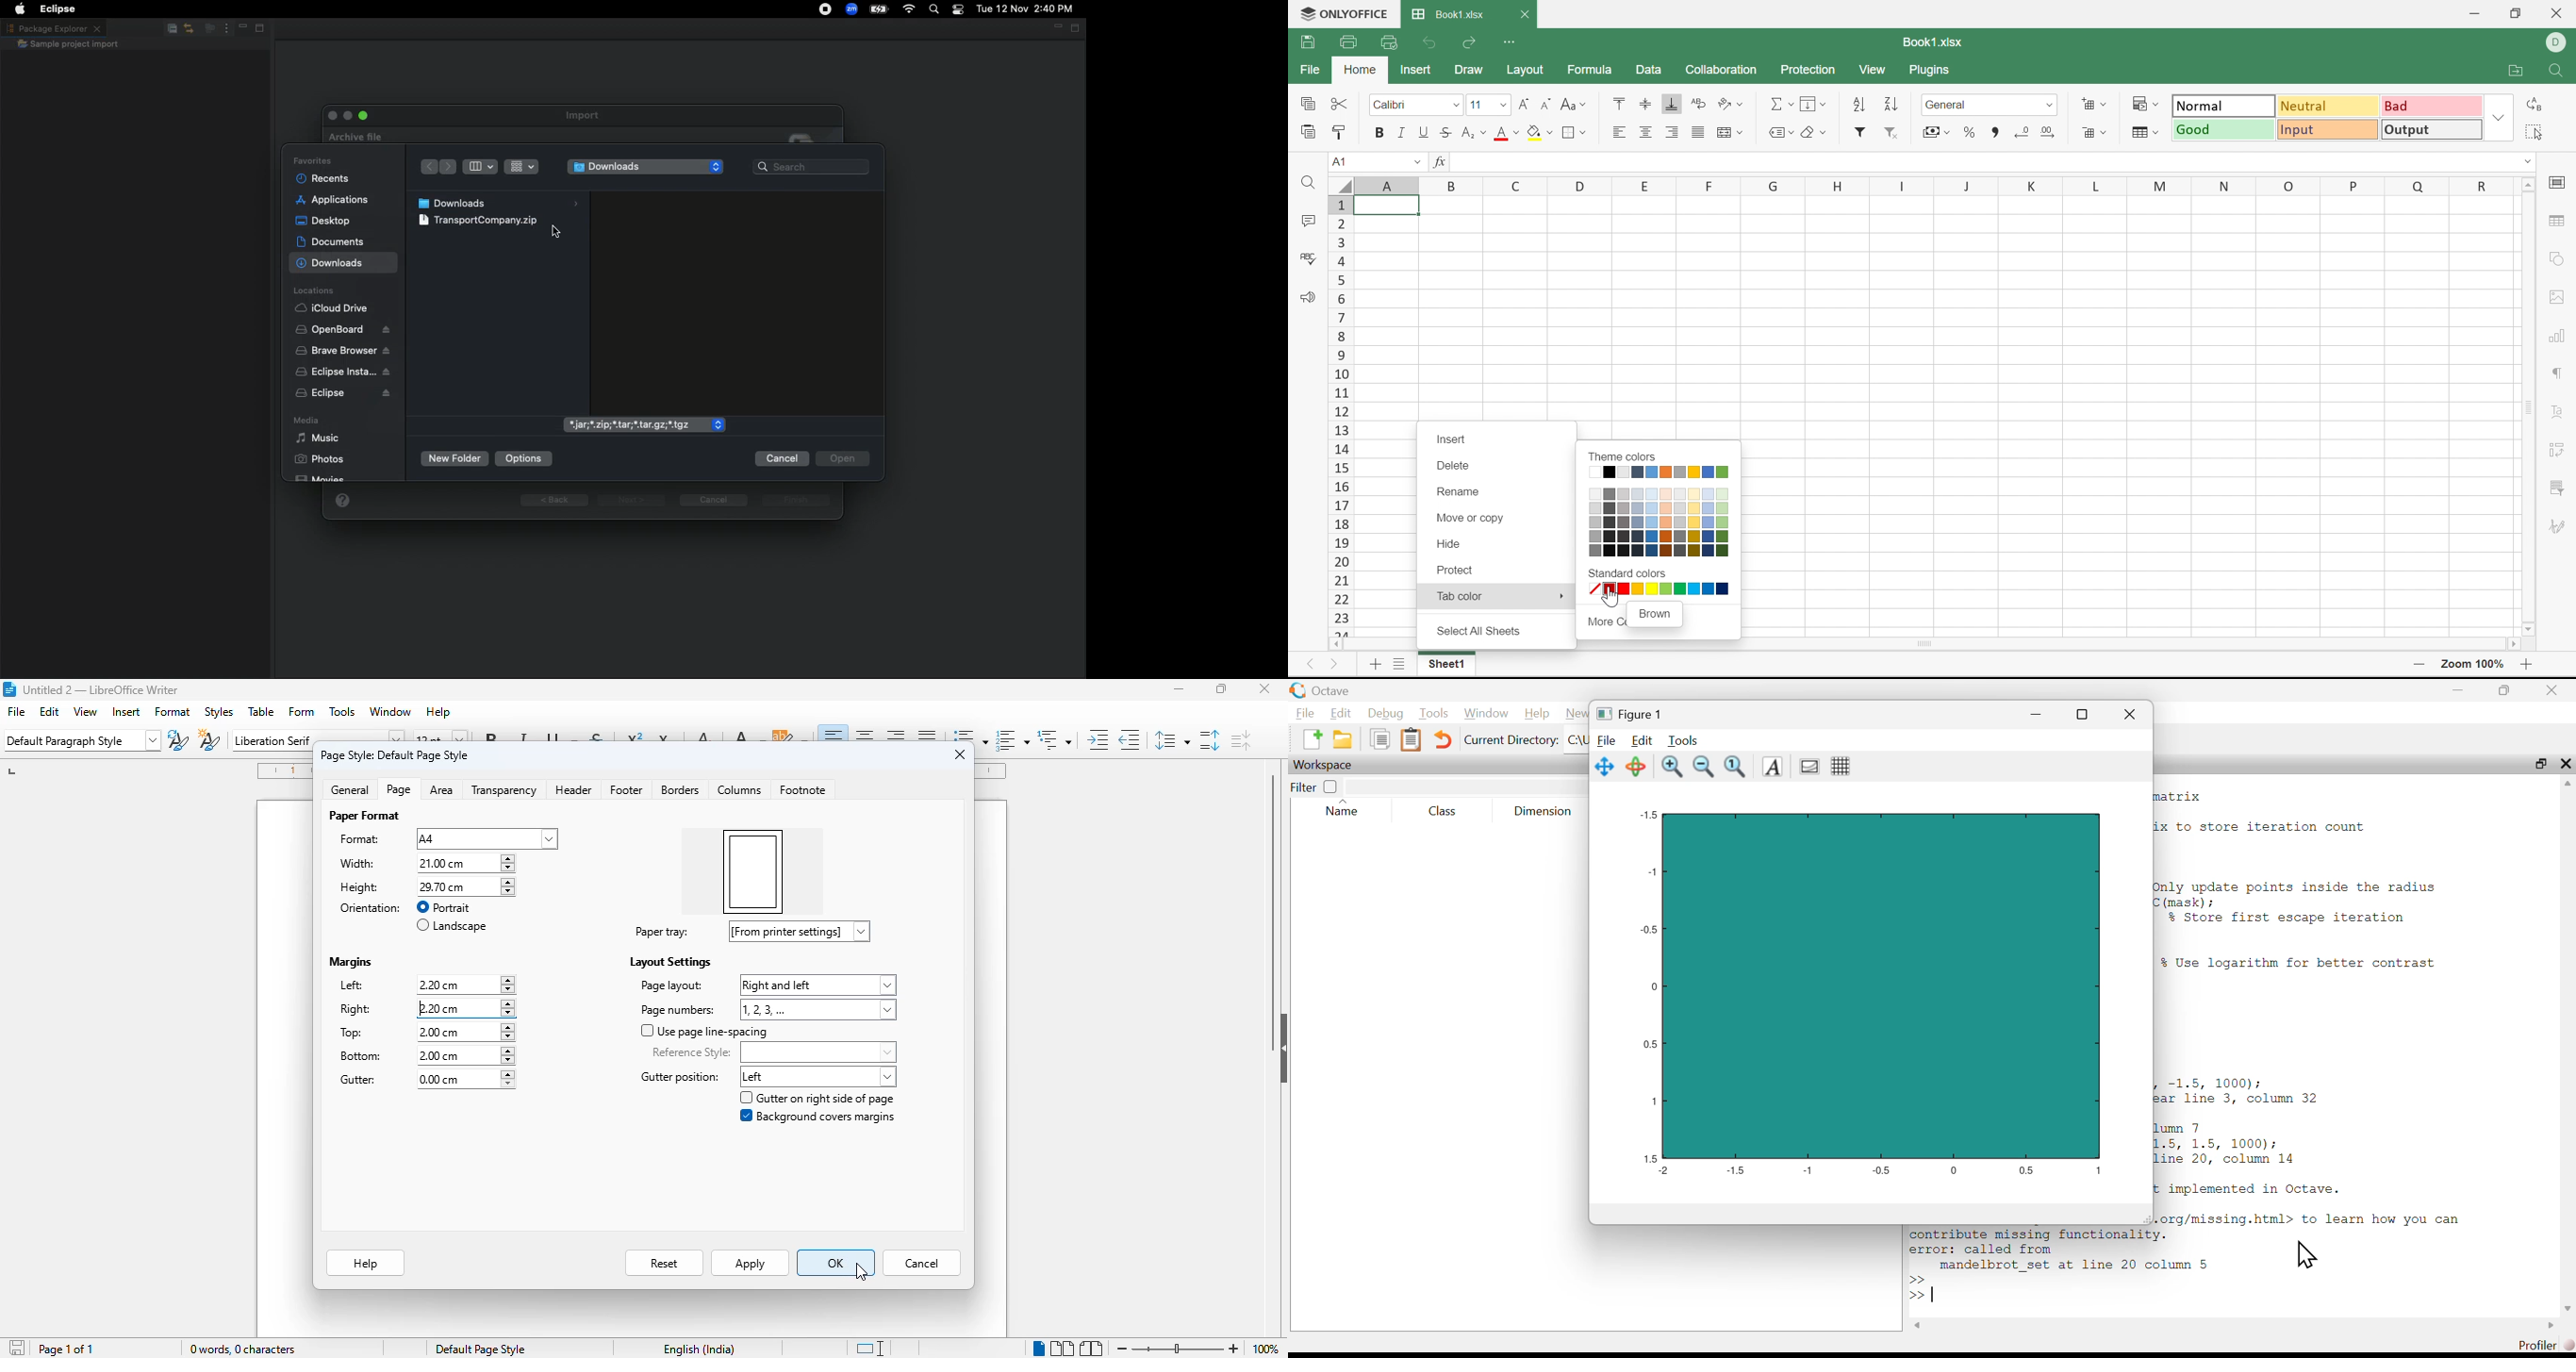 The image size is (2576, 1372). What do you see at coordinates (126, 711) in the screenshot?
I see `insert` at bounding box center [126, 711].